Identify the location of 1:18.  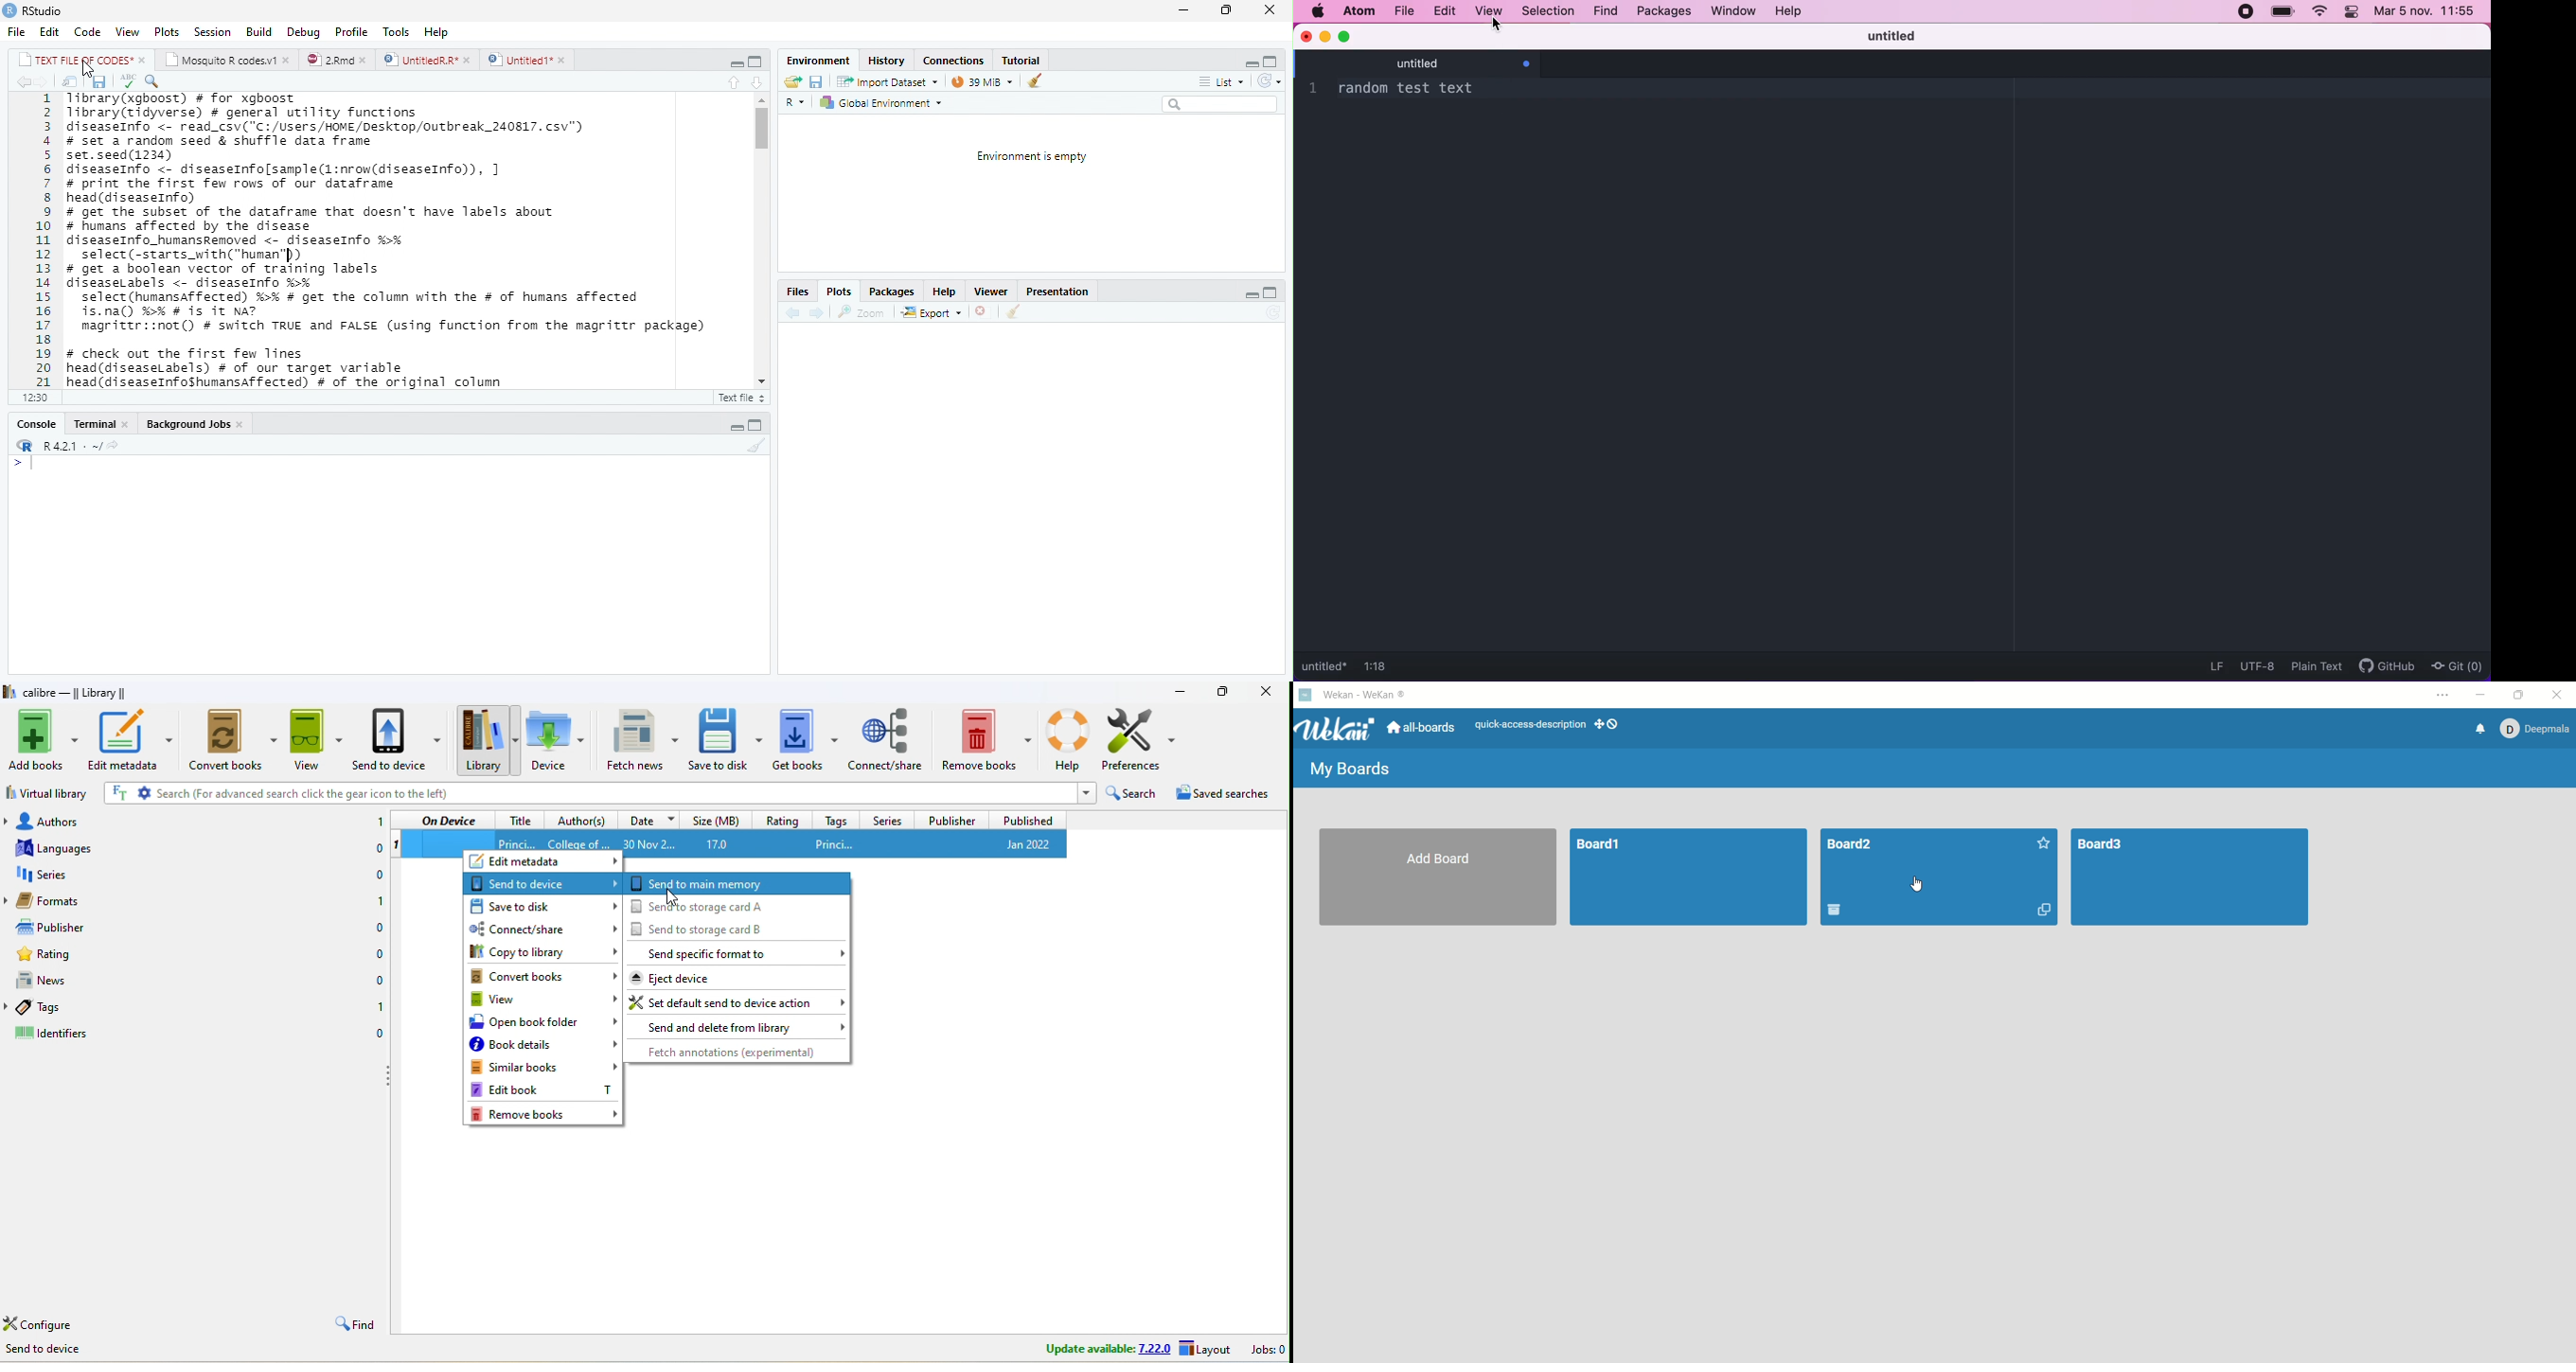
(1381, 665).